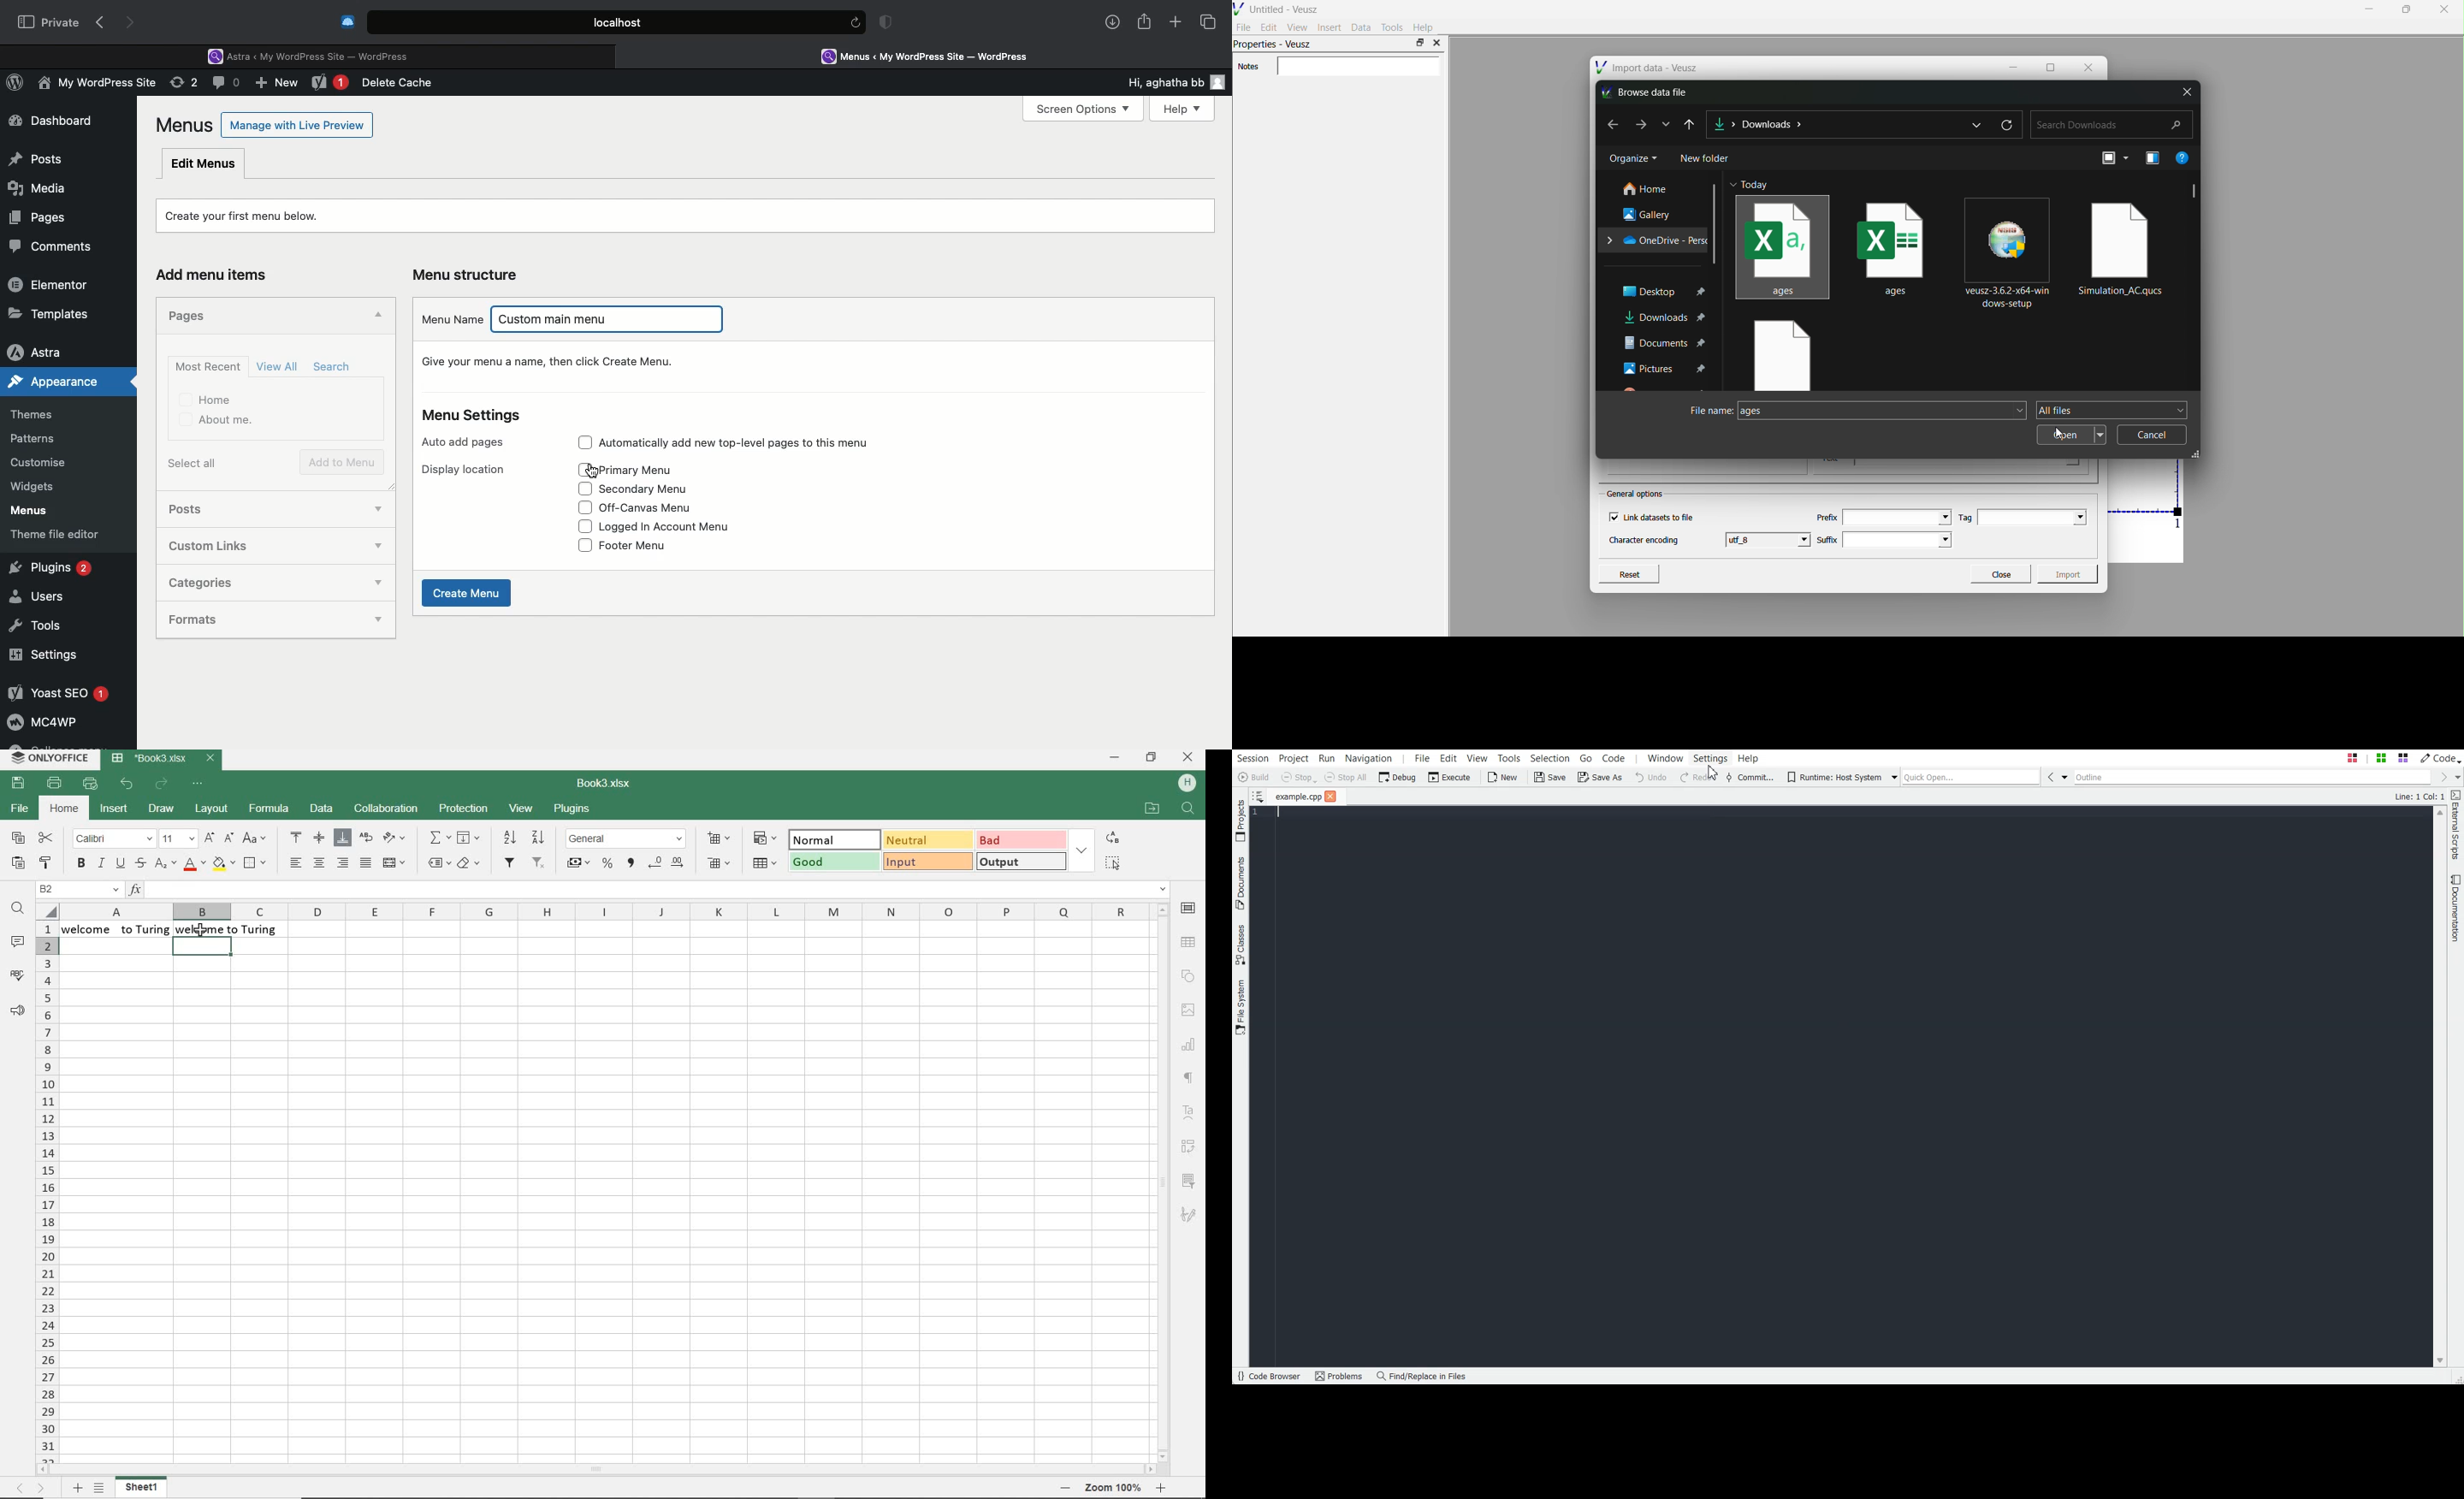 This screenshot has height=1512, width=2464. Describe the element at coordinates (2370, 8) in the screenshot. I see `minimise` at that location.